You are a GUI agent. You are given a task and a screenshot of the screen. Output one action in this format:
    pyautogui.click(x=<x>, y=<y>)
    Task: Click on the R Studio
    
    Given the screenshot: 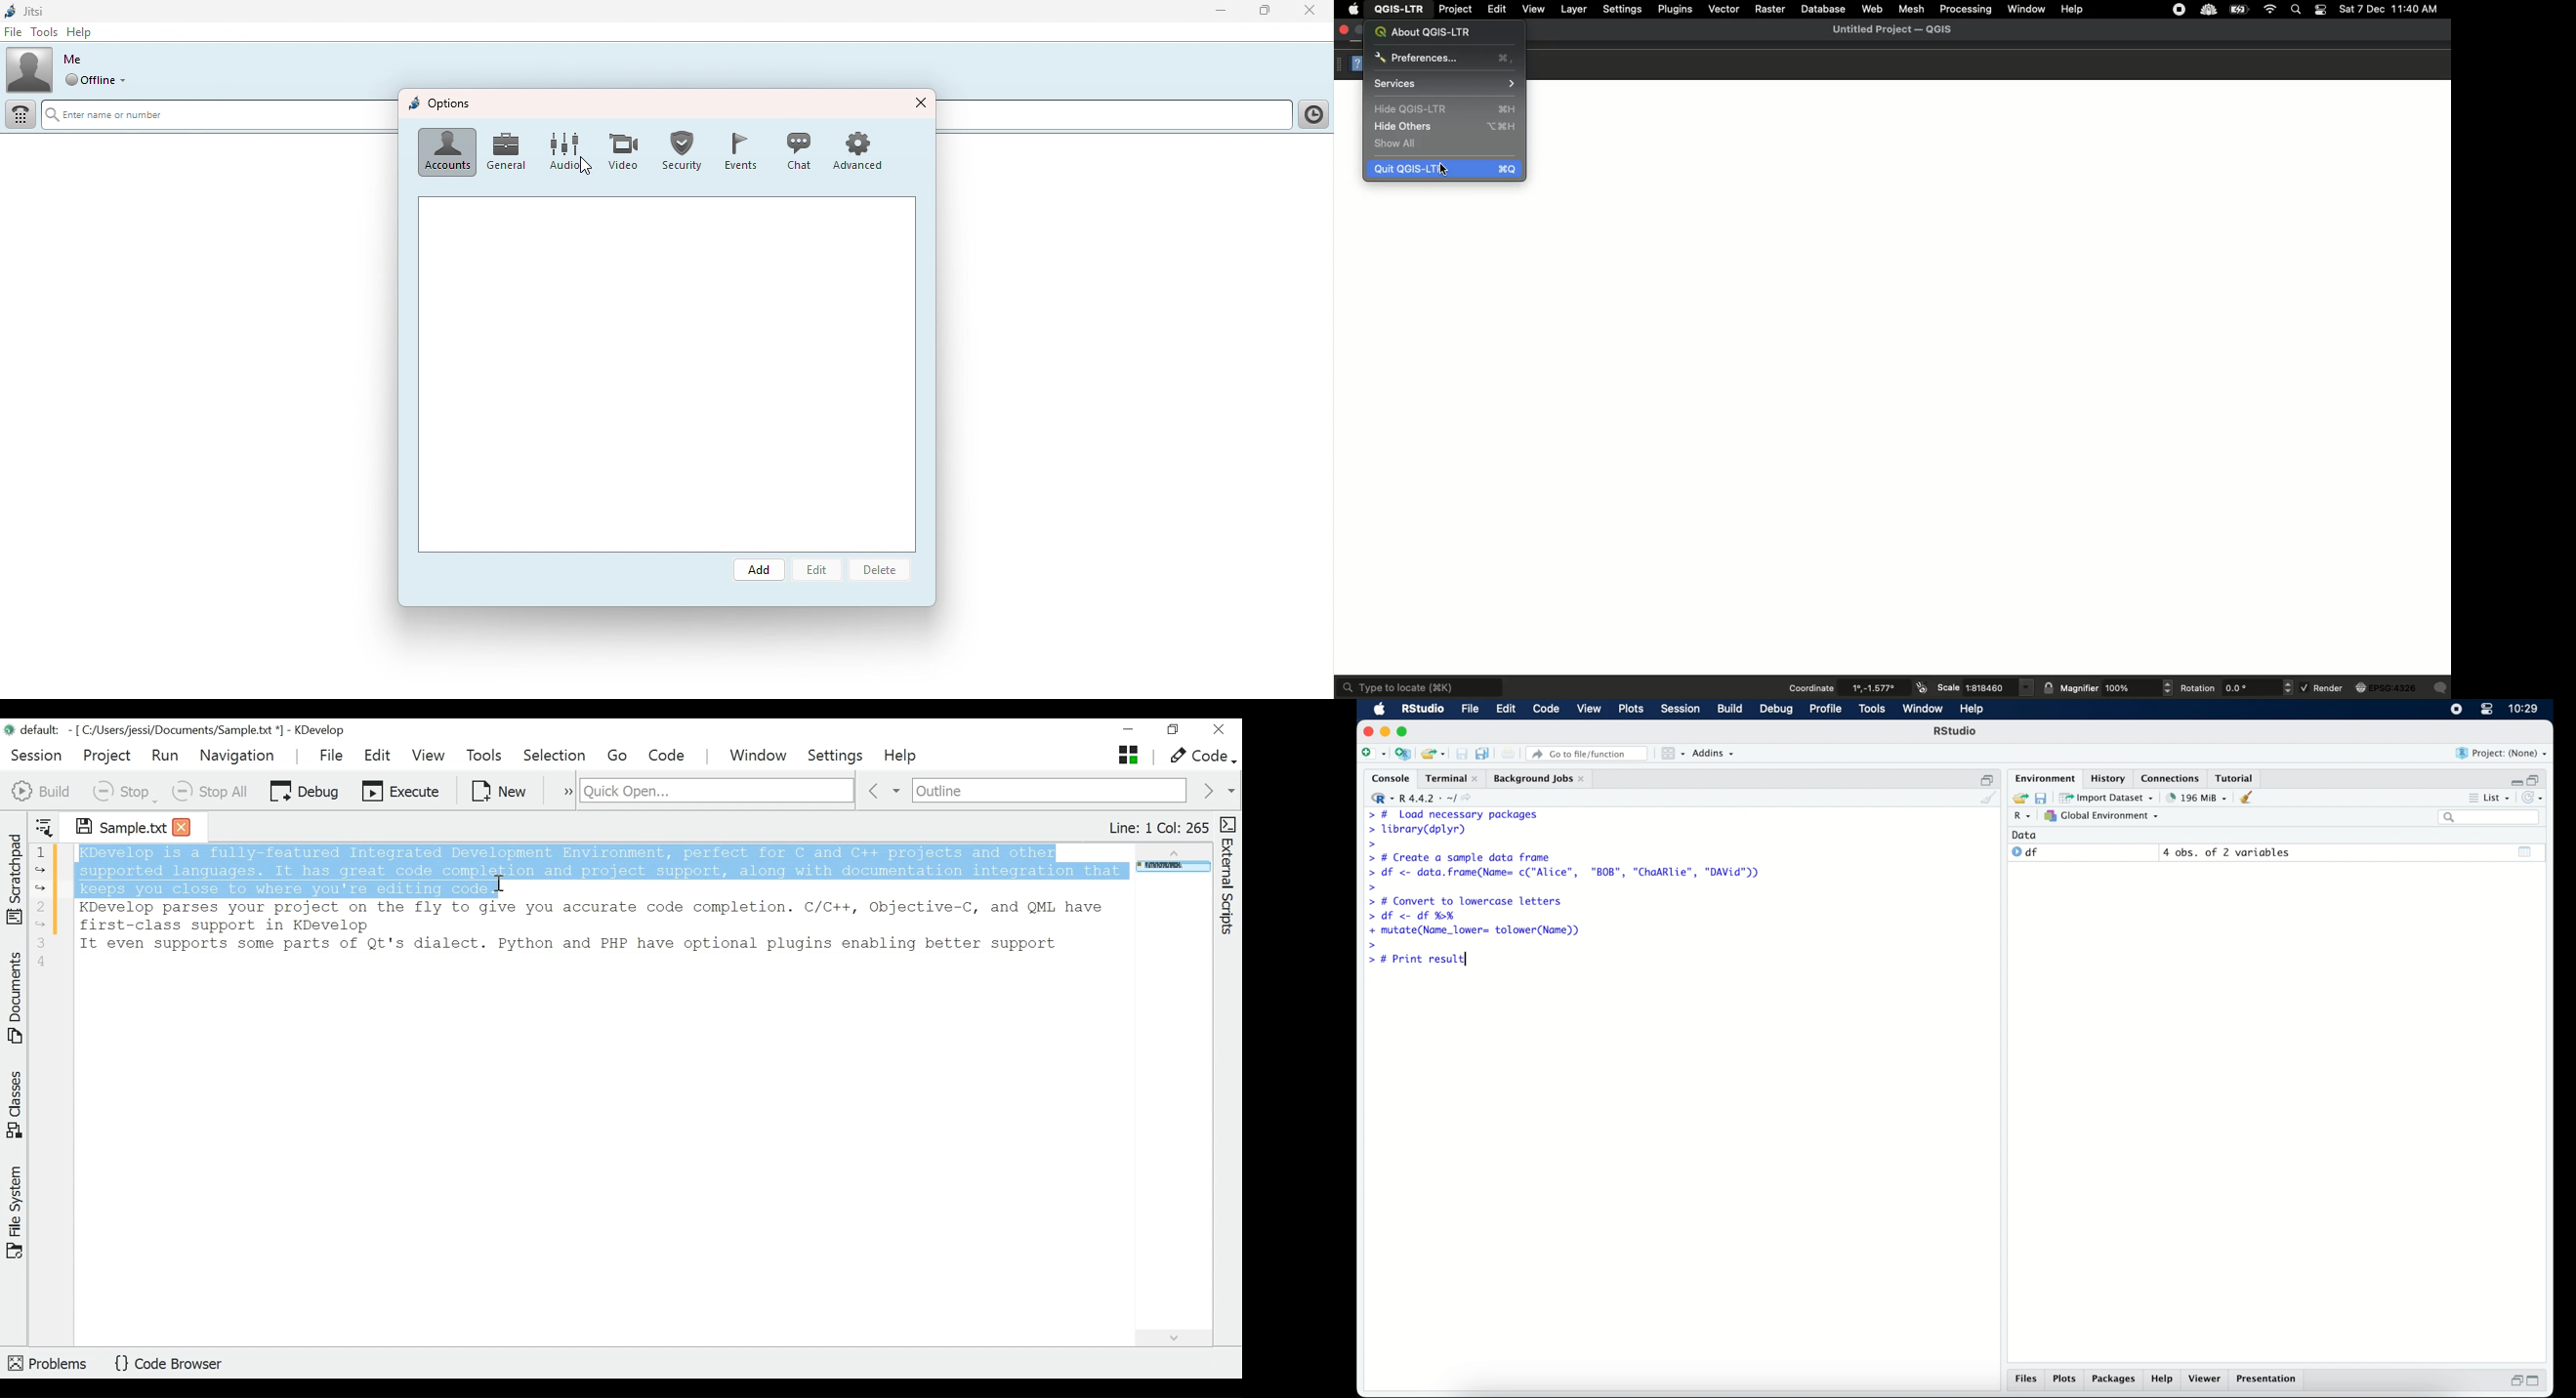 What is the action you would take?
    pyautogui.click(x=1423, y=709)
    